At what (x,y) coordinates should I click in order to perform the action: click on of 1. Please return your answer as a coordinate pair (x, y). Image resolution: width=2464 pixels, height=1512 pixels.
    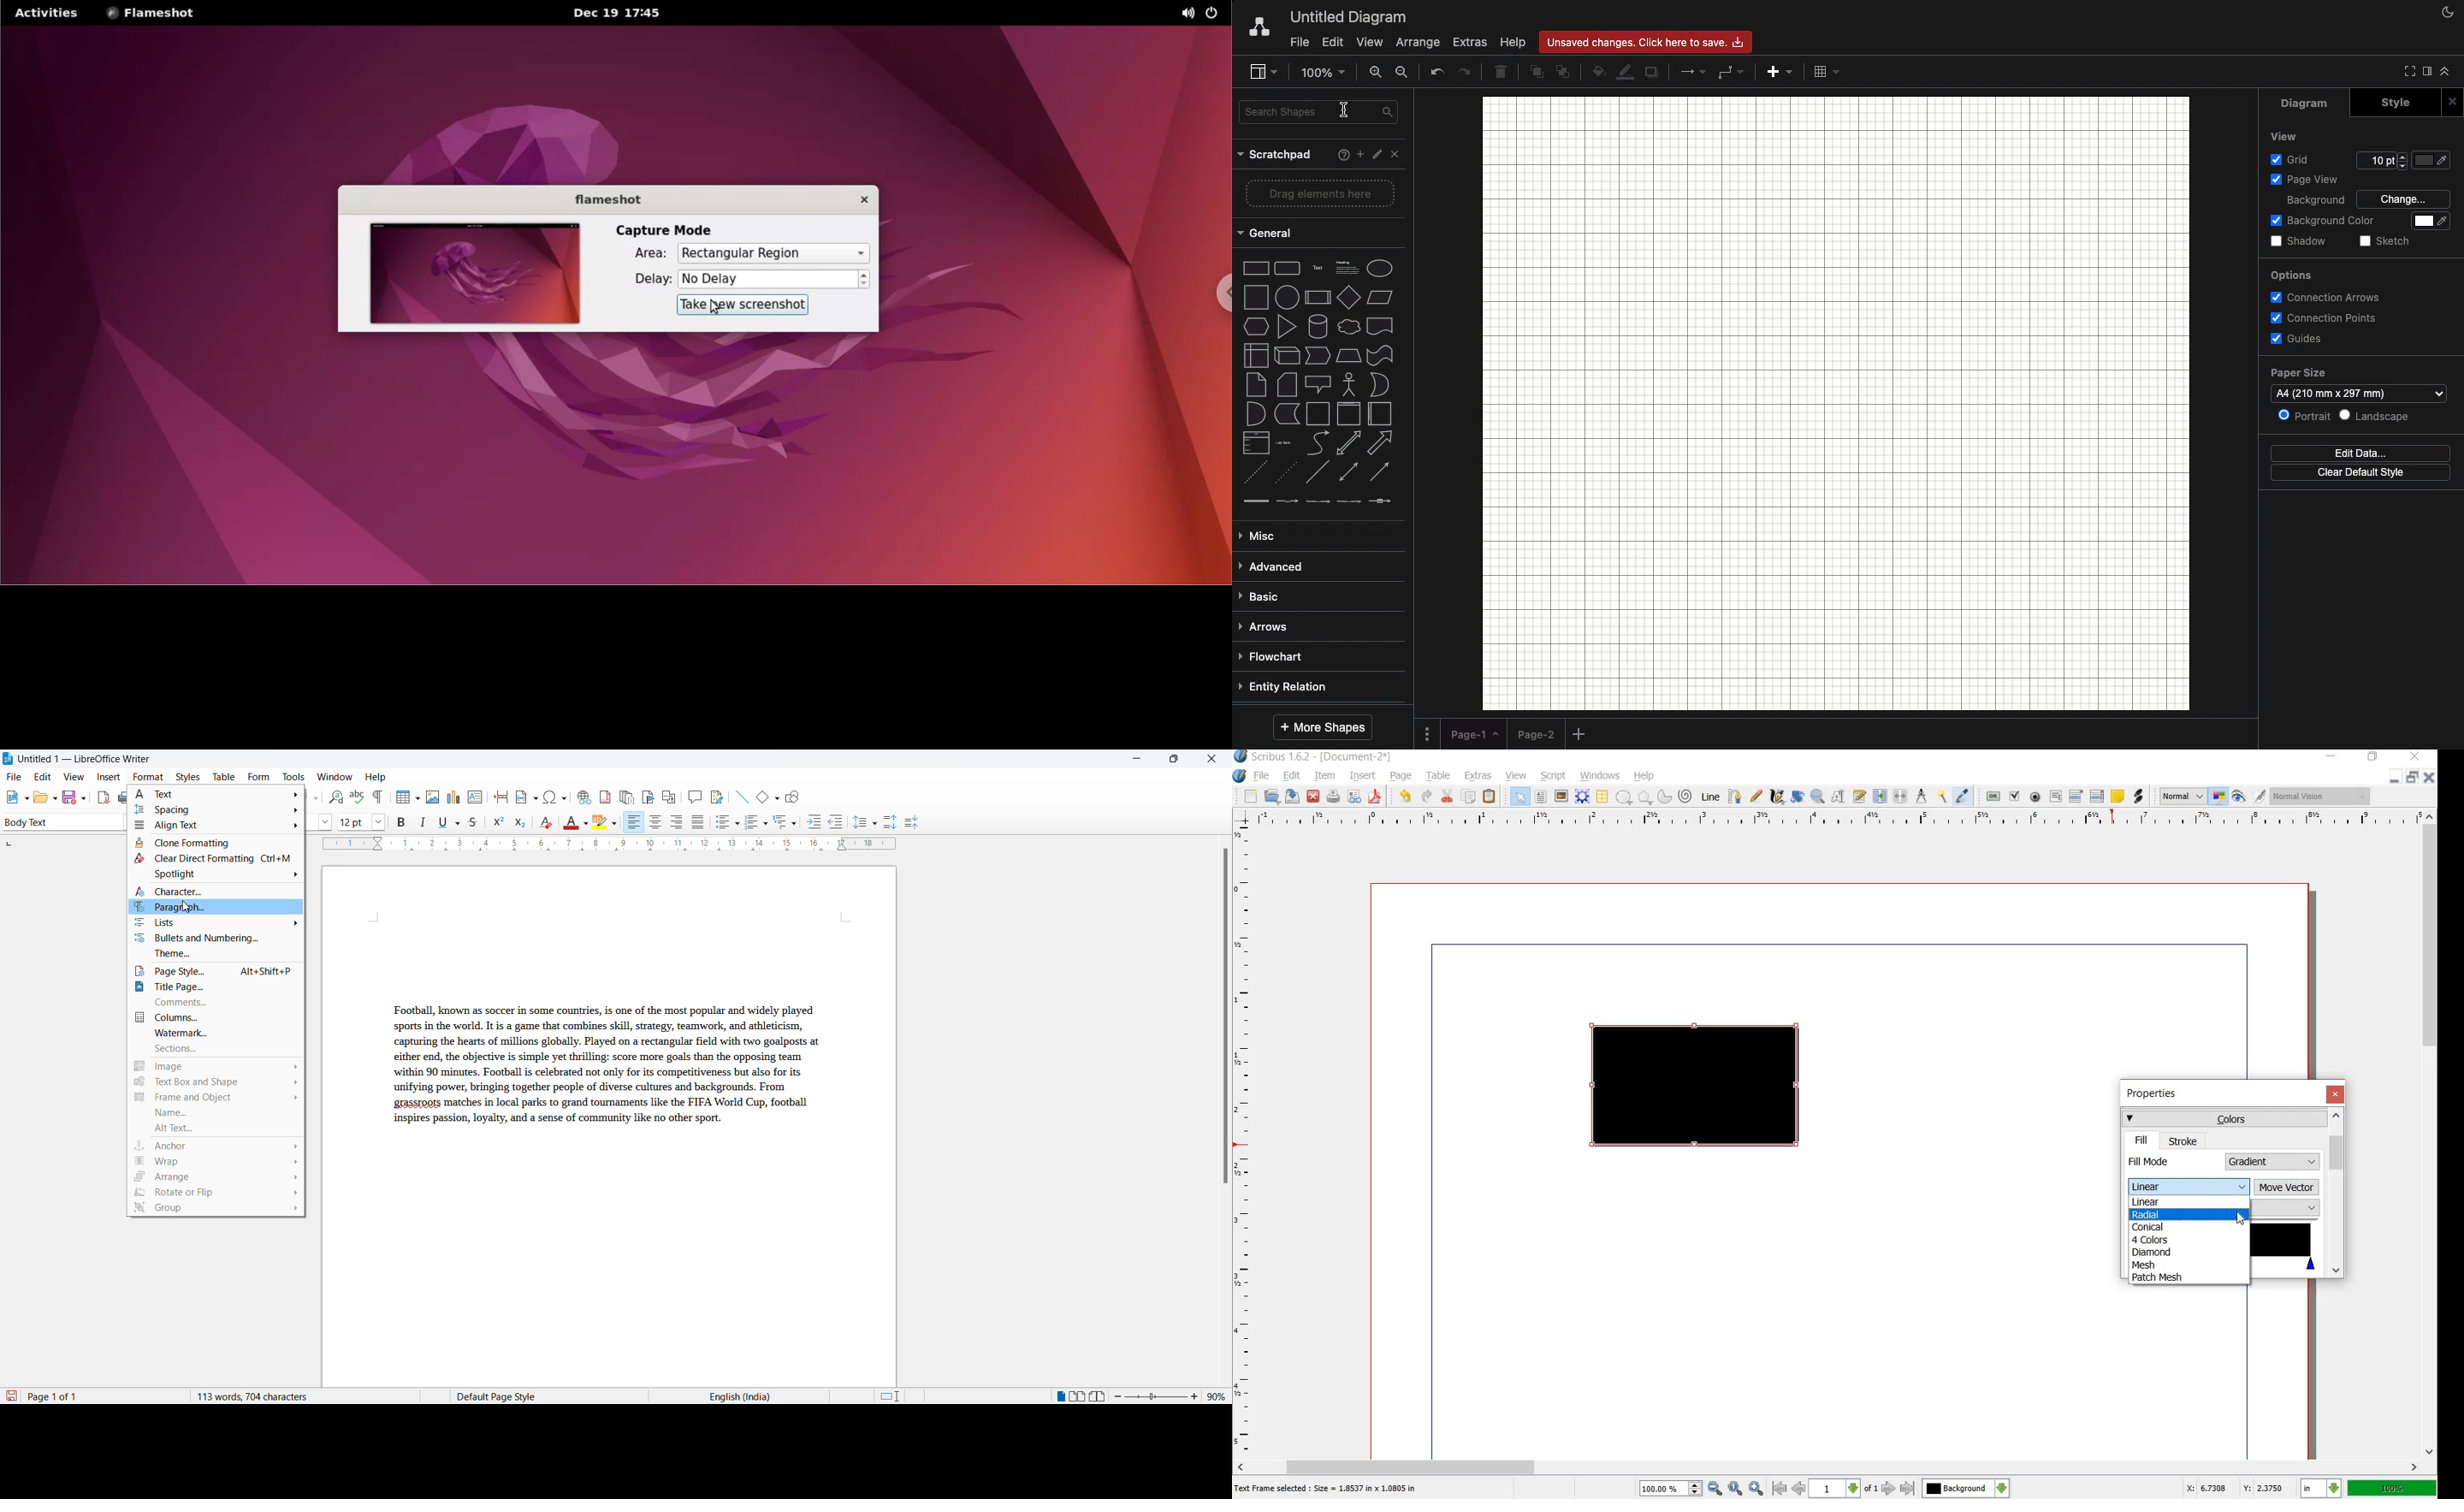
    Looking at the image, I should click on (1870, 1490).